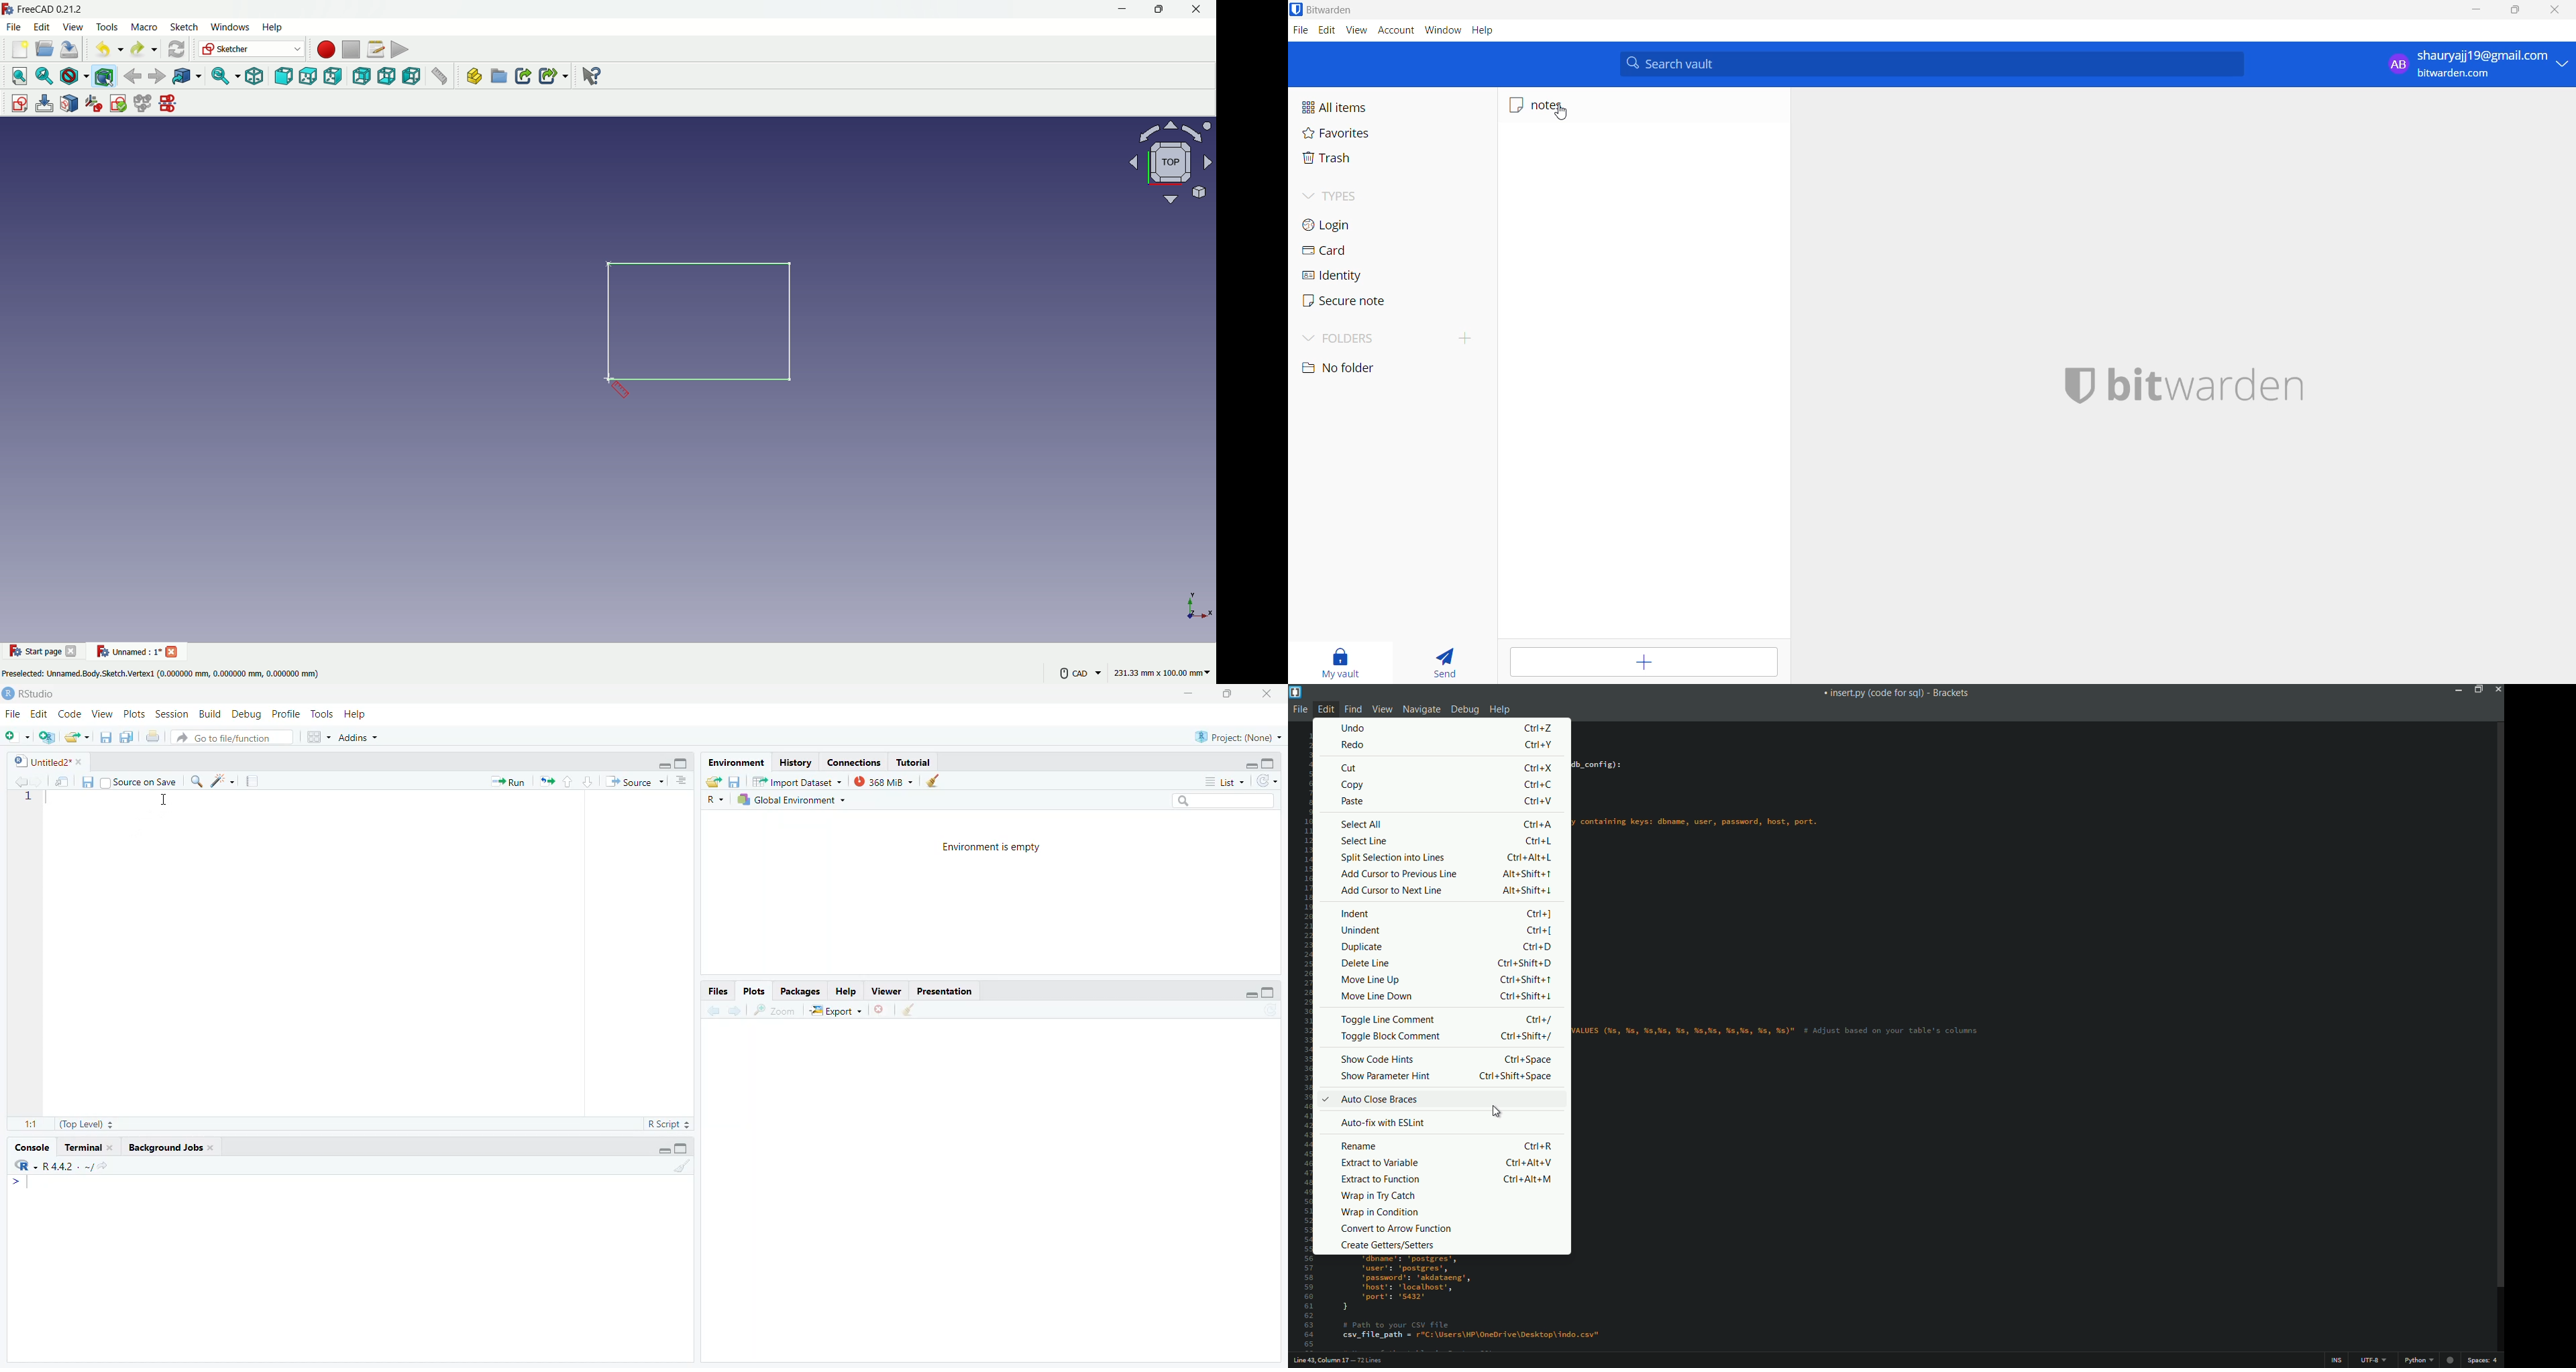 This screenshot has width=2576, height=1372. I want to click on indent, so click(1357, 914).